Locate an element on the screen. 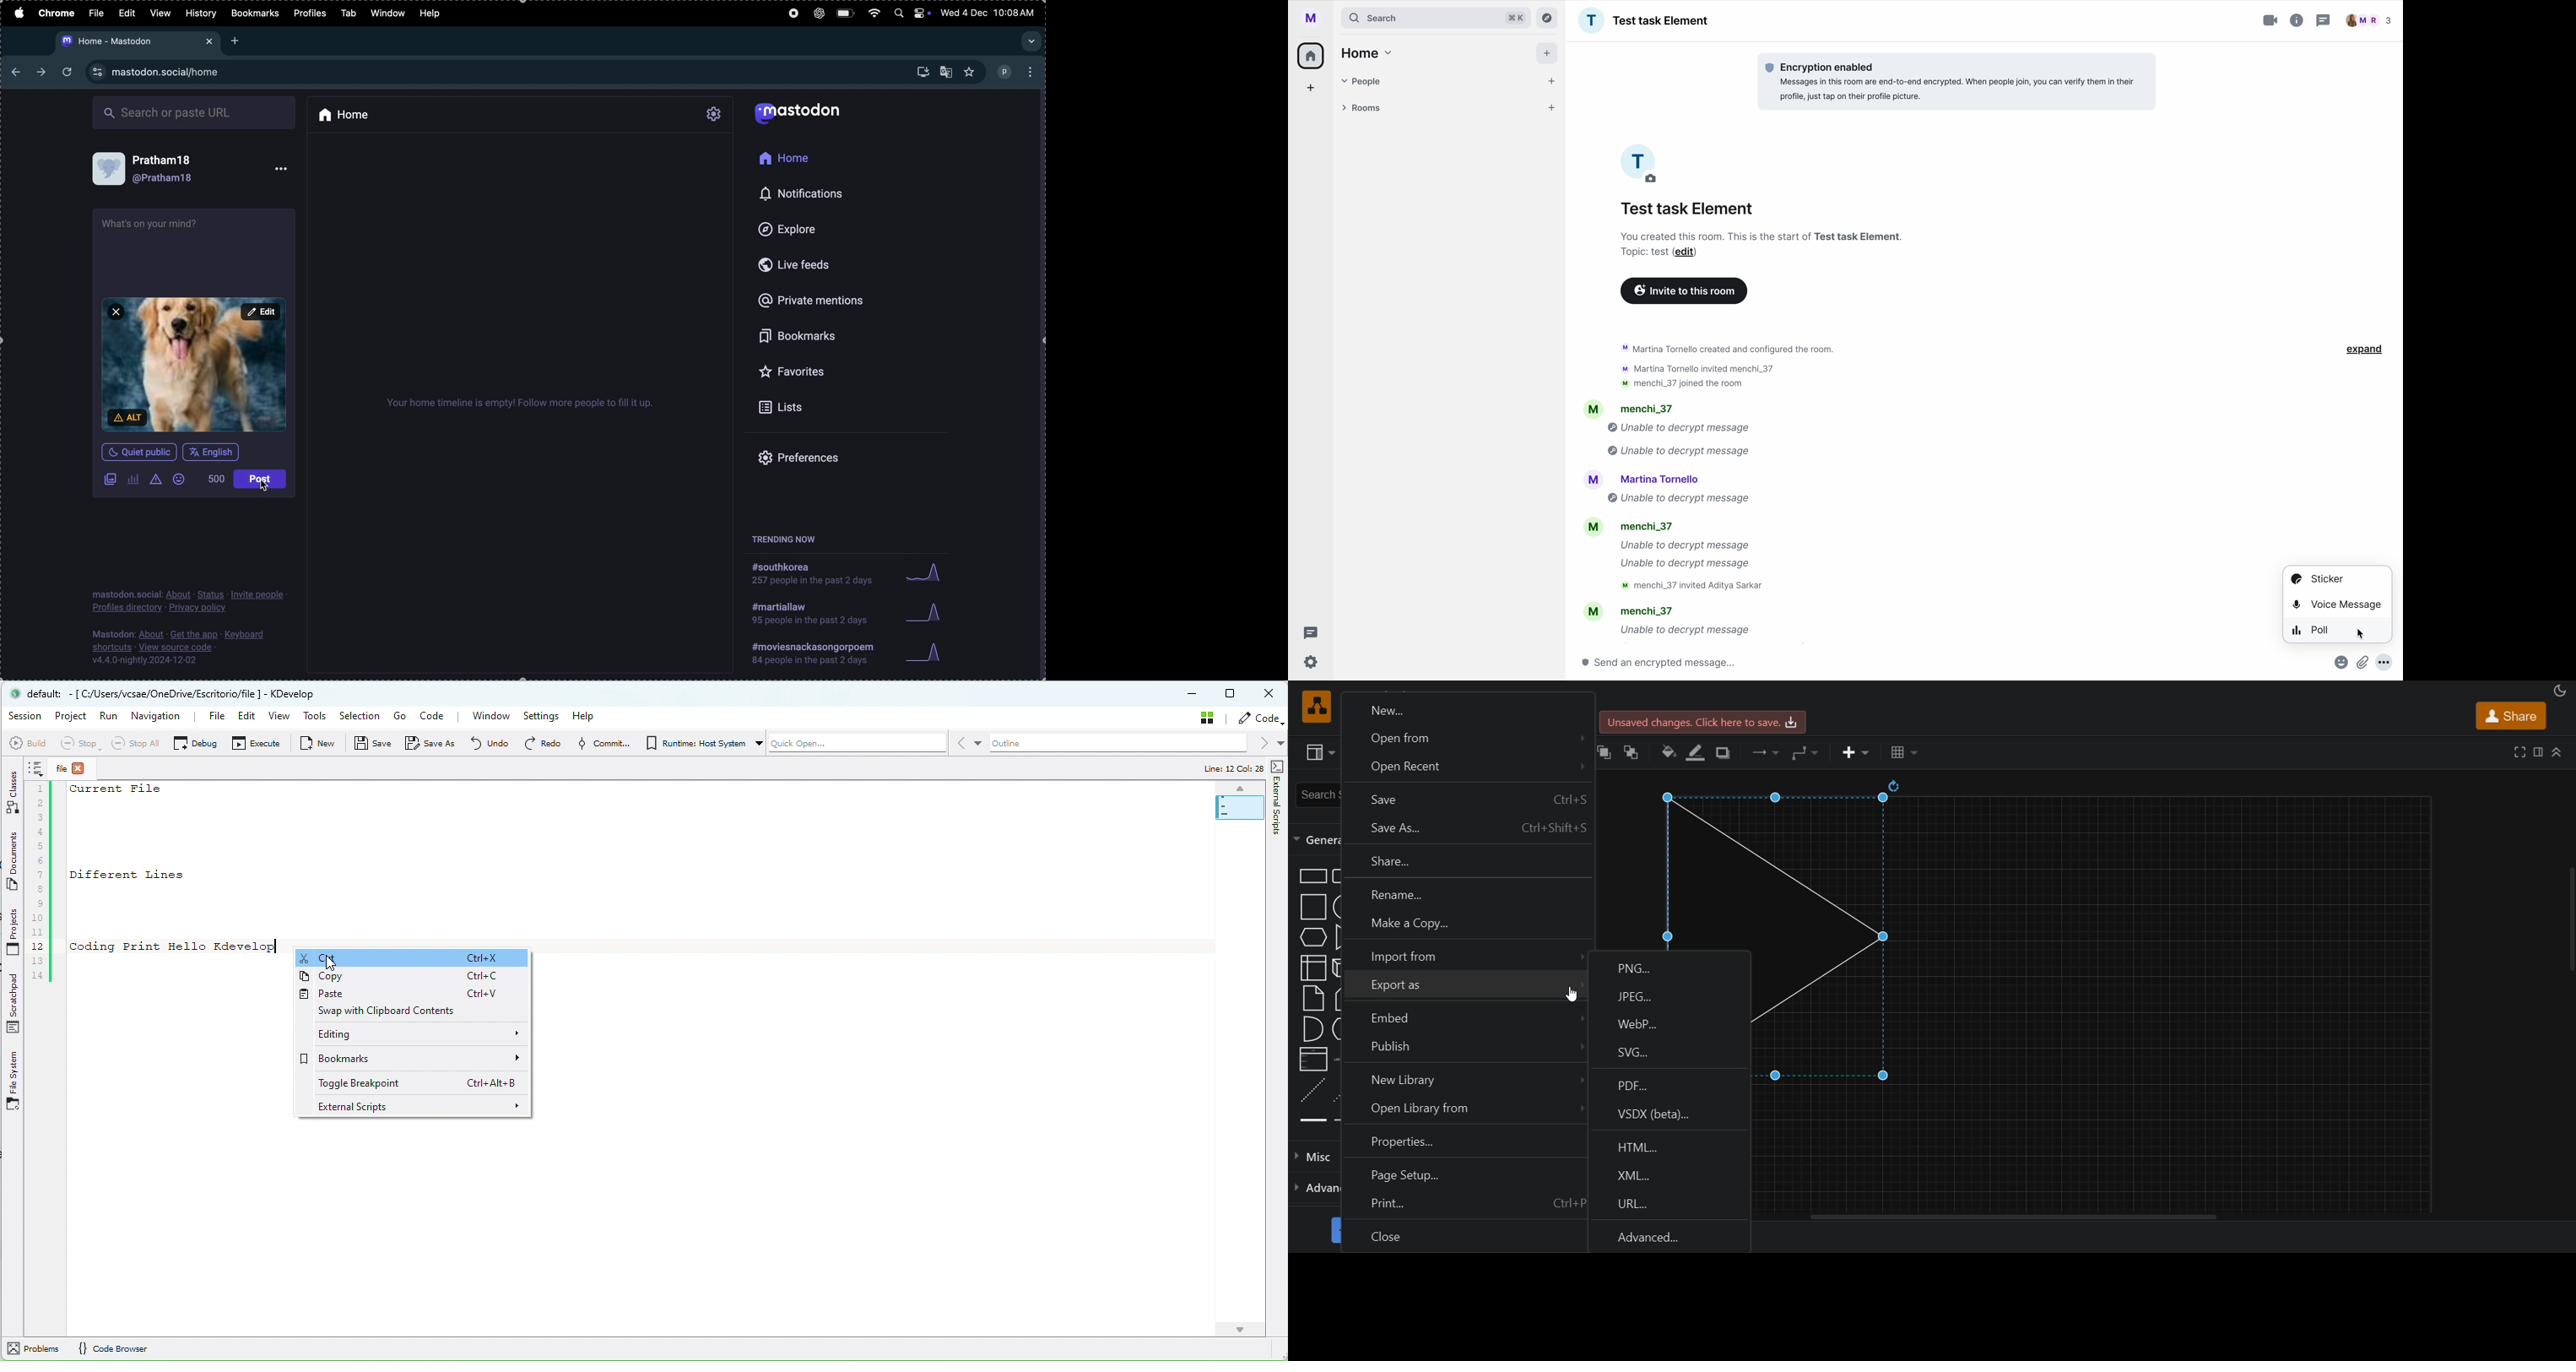 The width and height of the screenshot is (2576, 1372). internal storage is located at coordinates (1313, 969).